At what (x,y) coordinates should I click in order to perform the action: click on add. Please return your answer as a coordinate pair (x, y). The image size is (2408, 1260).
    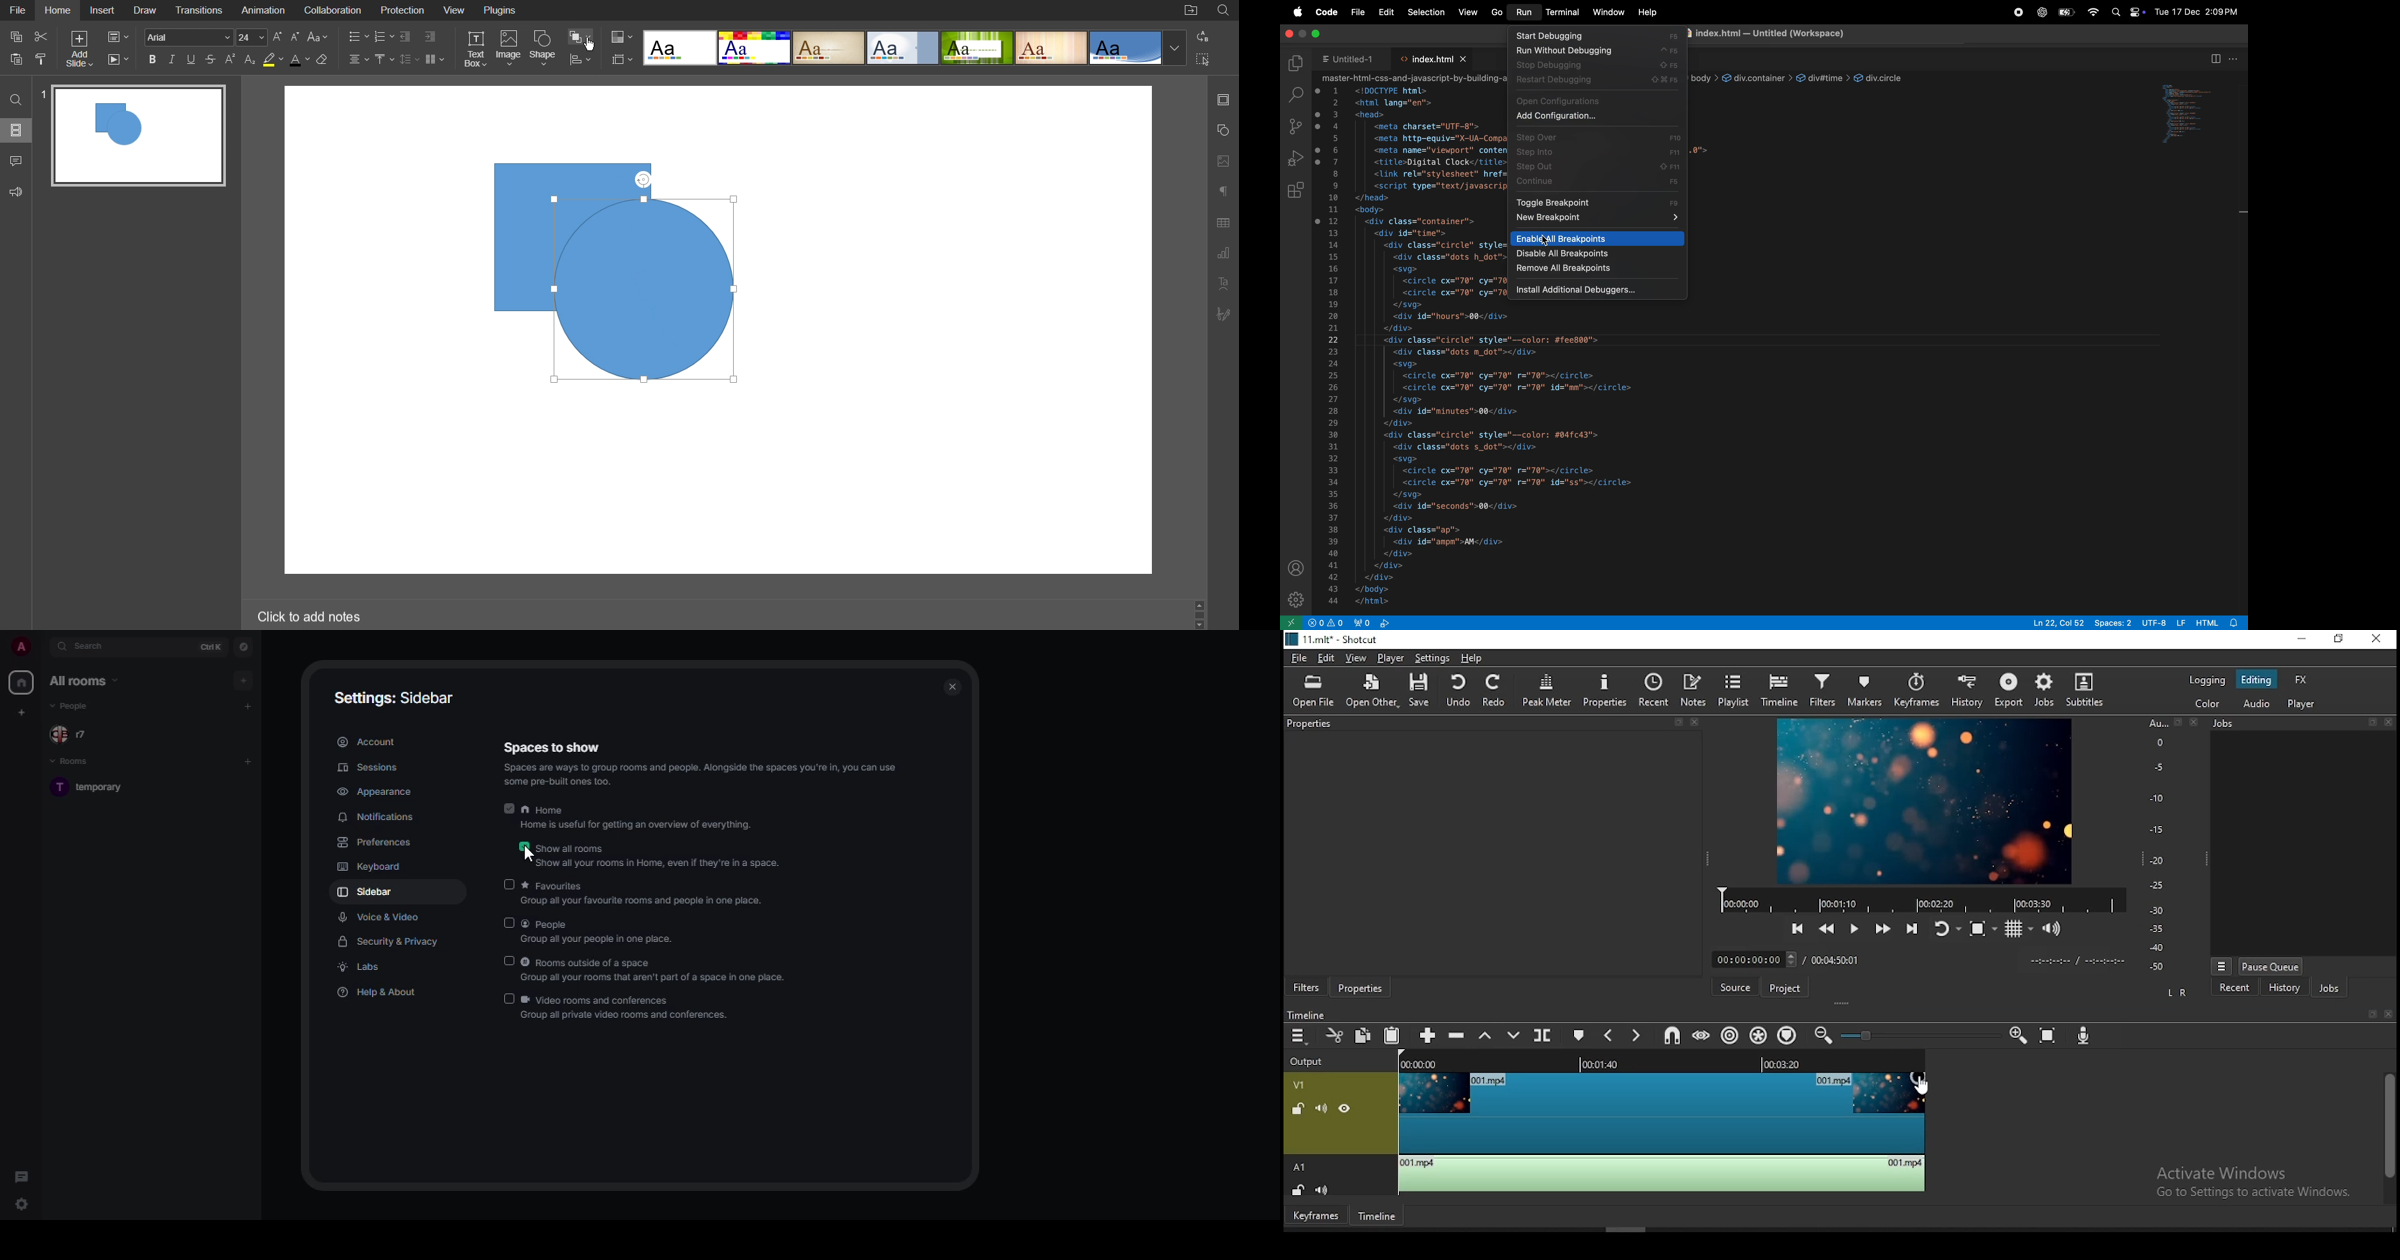
    Looking at the image, I should click on (246, 680).